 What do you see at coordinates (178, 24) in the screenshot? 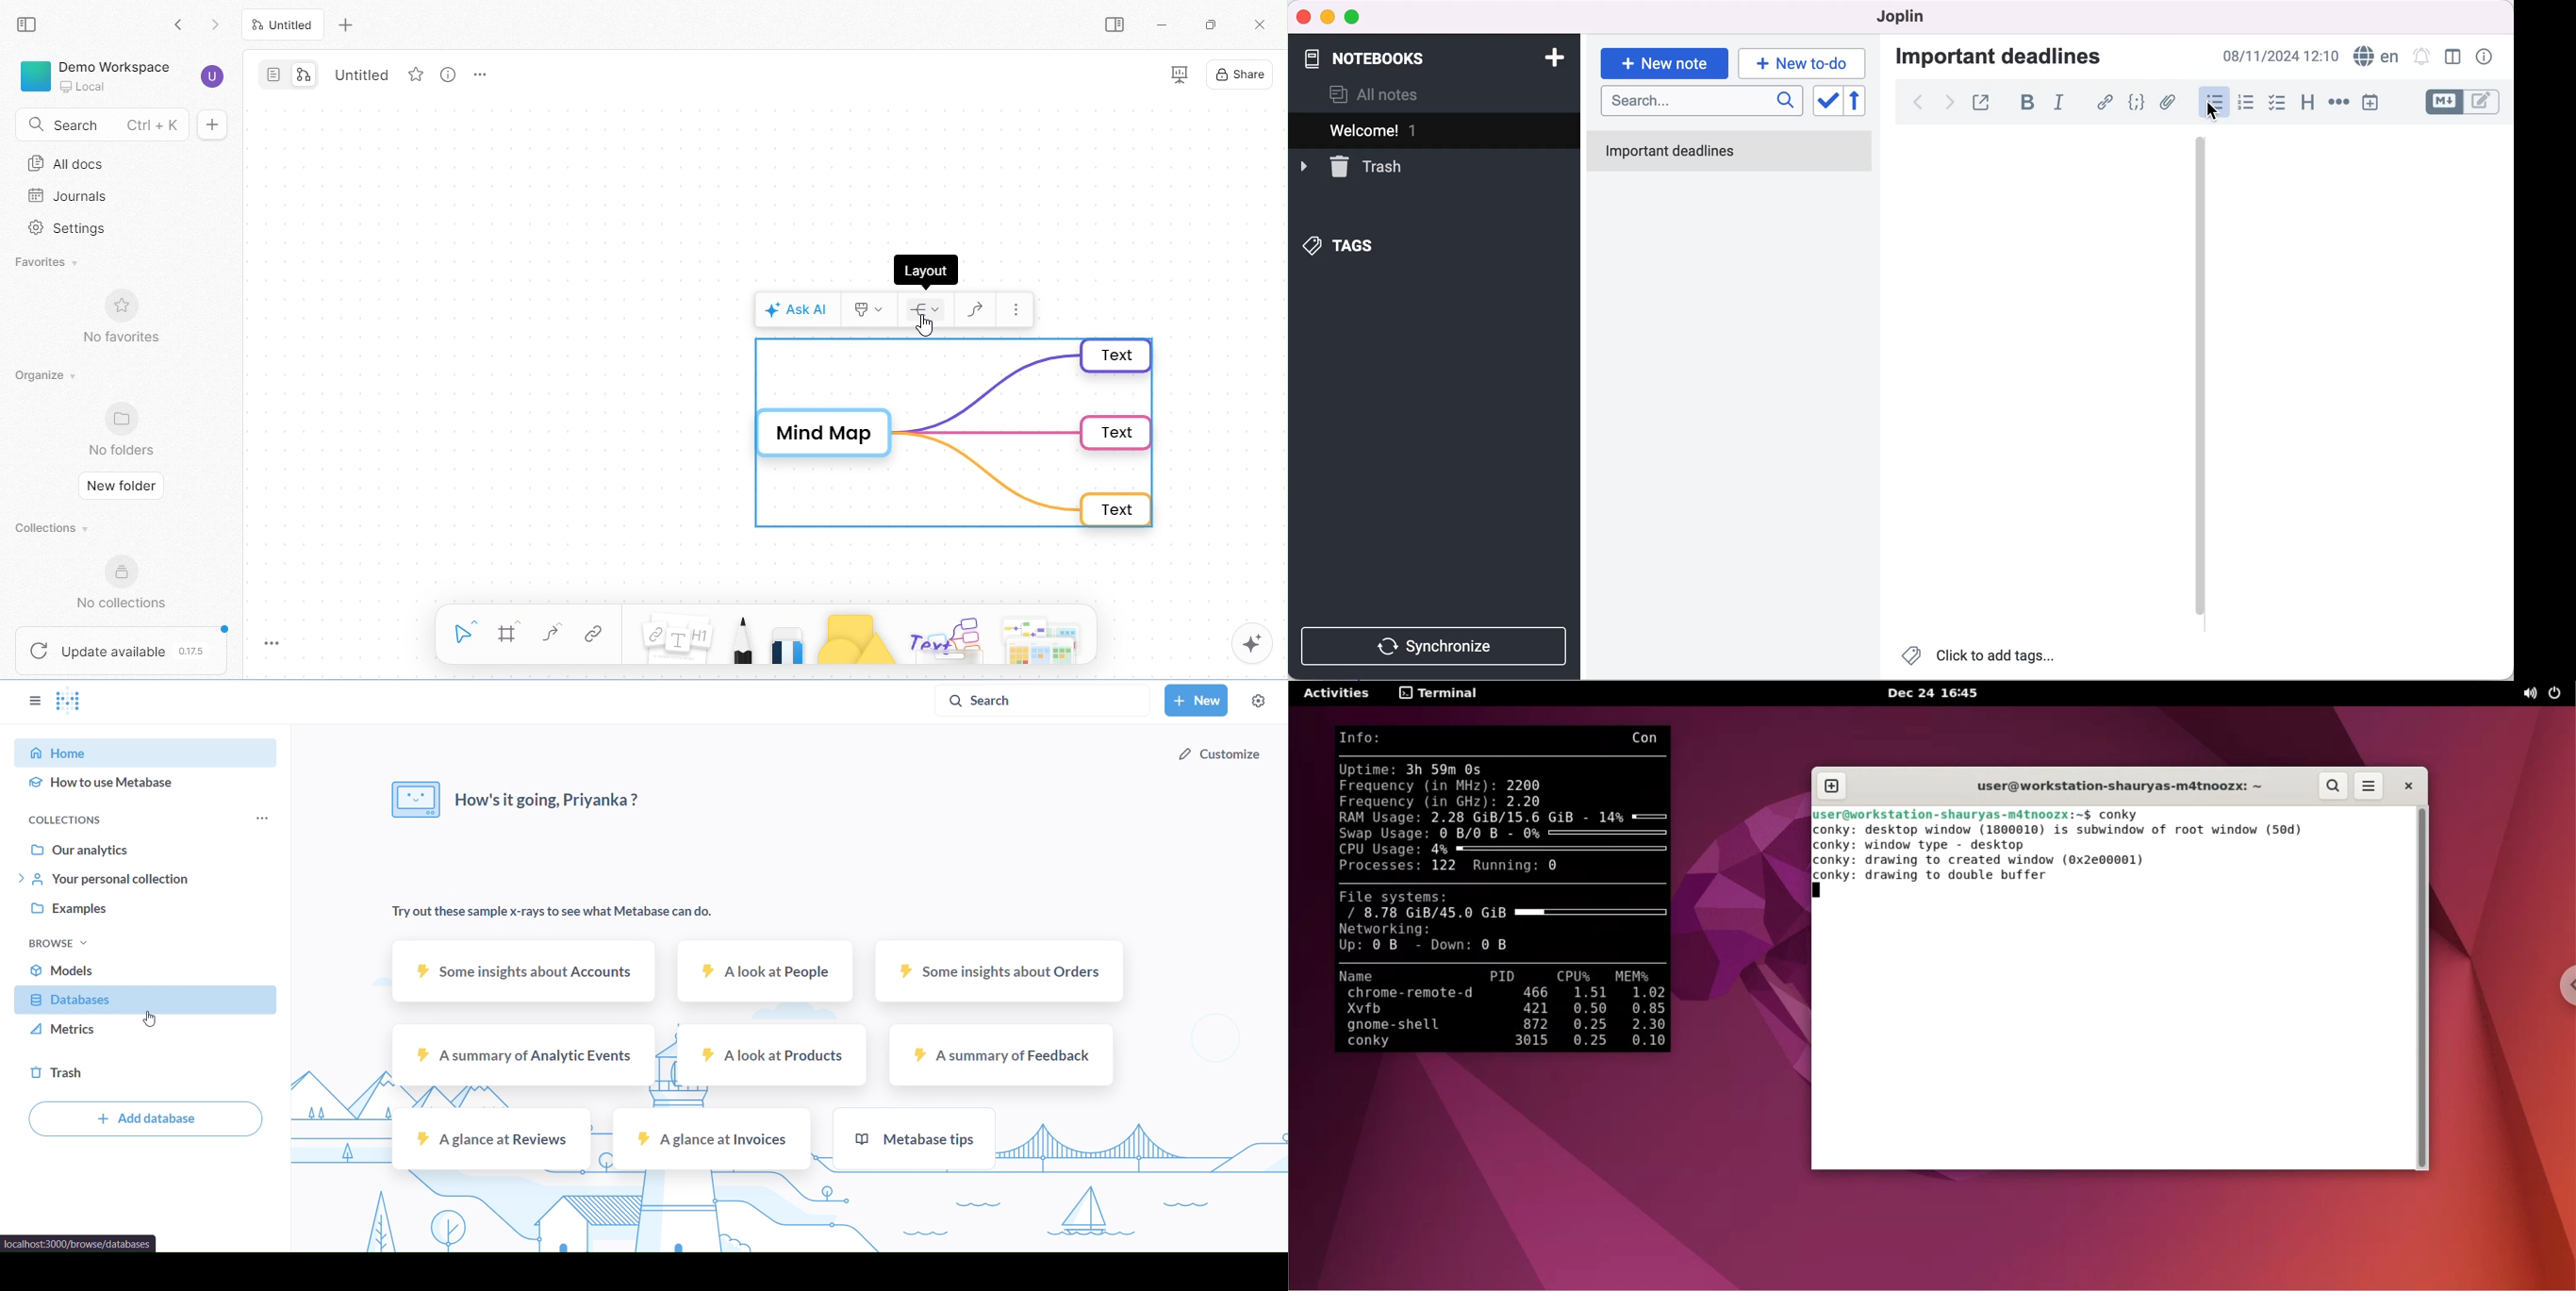
I see `go back` at bounding box center [178, 24].